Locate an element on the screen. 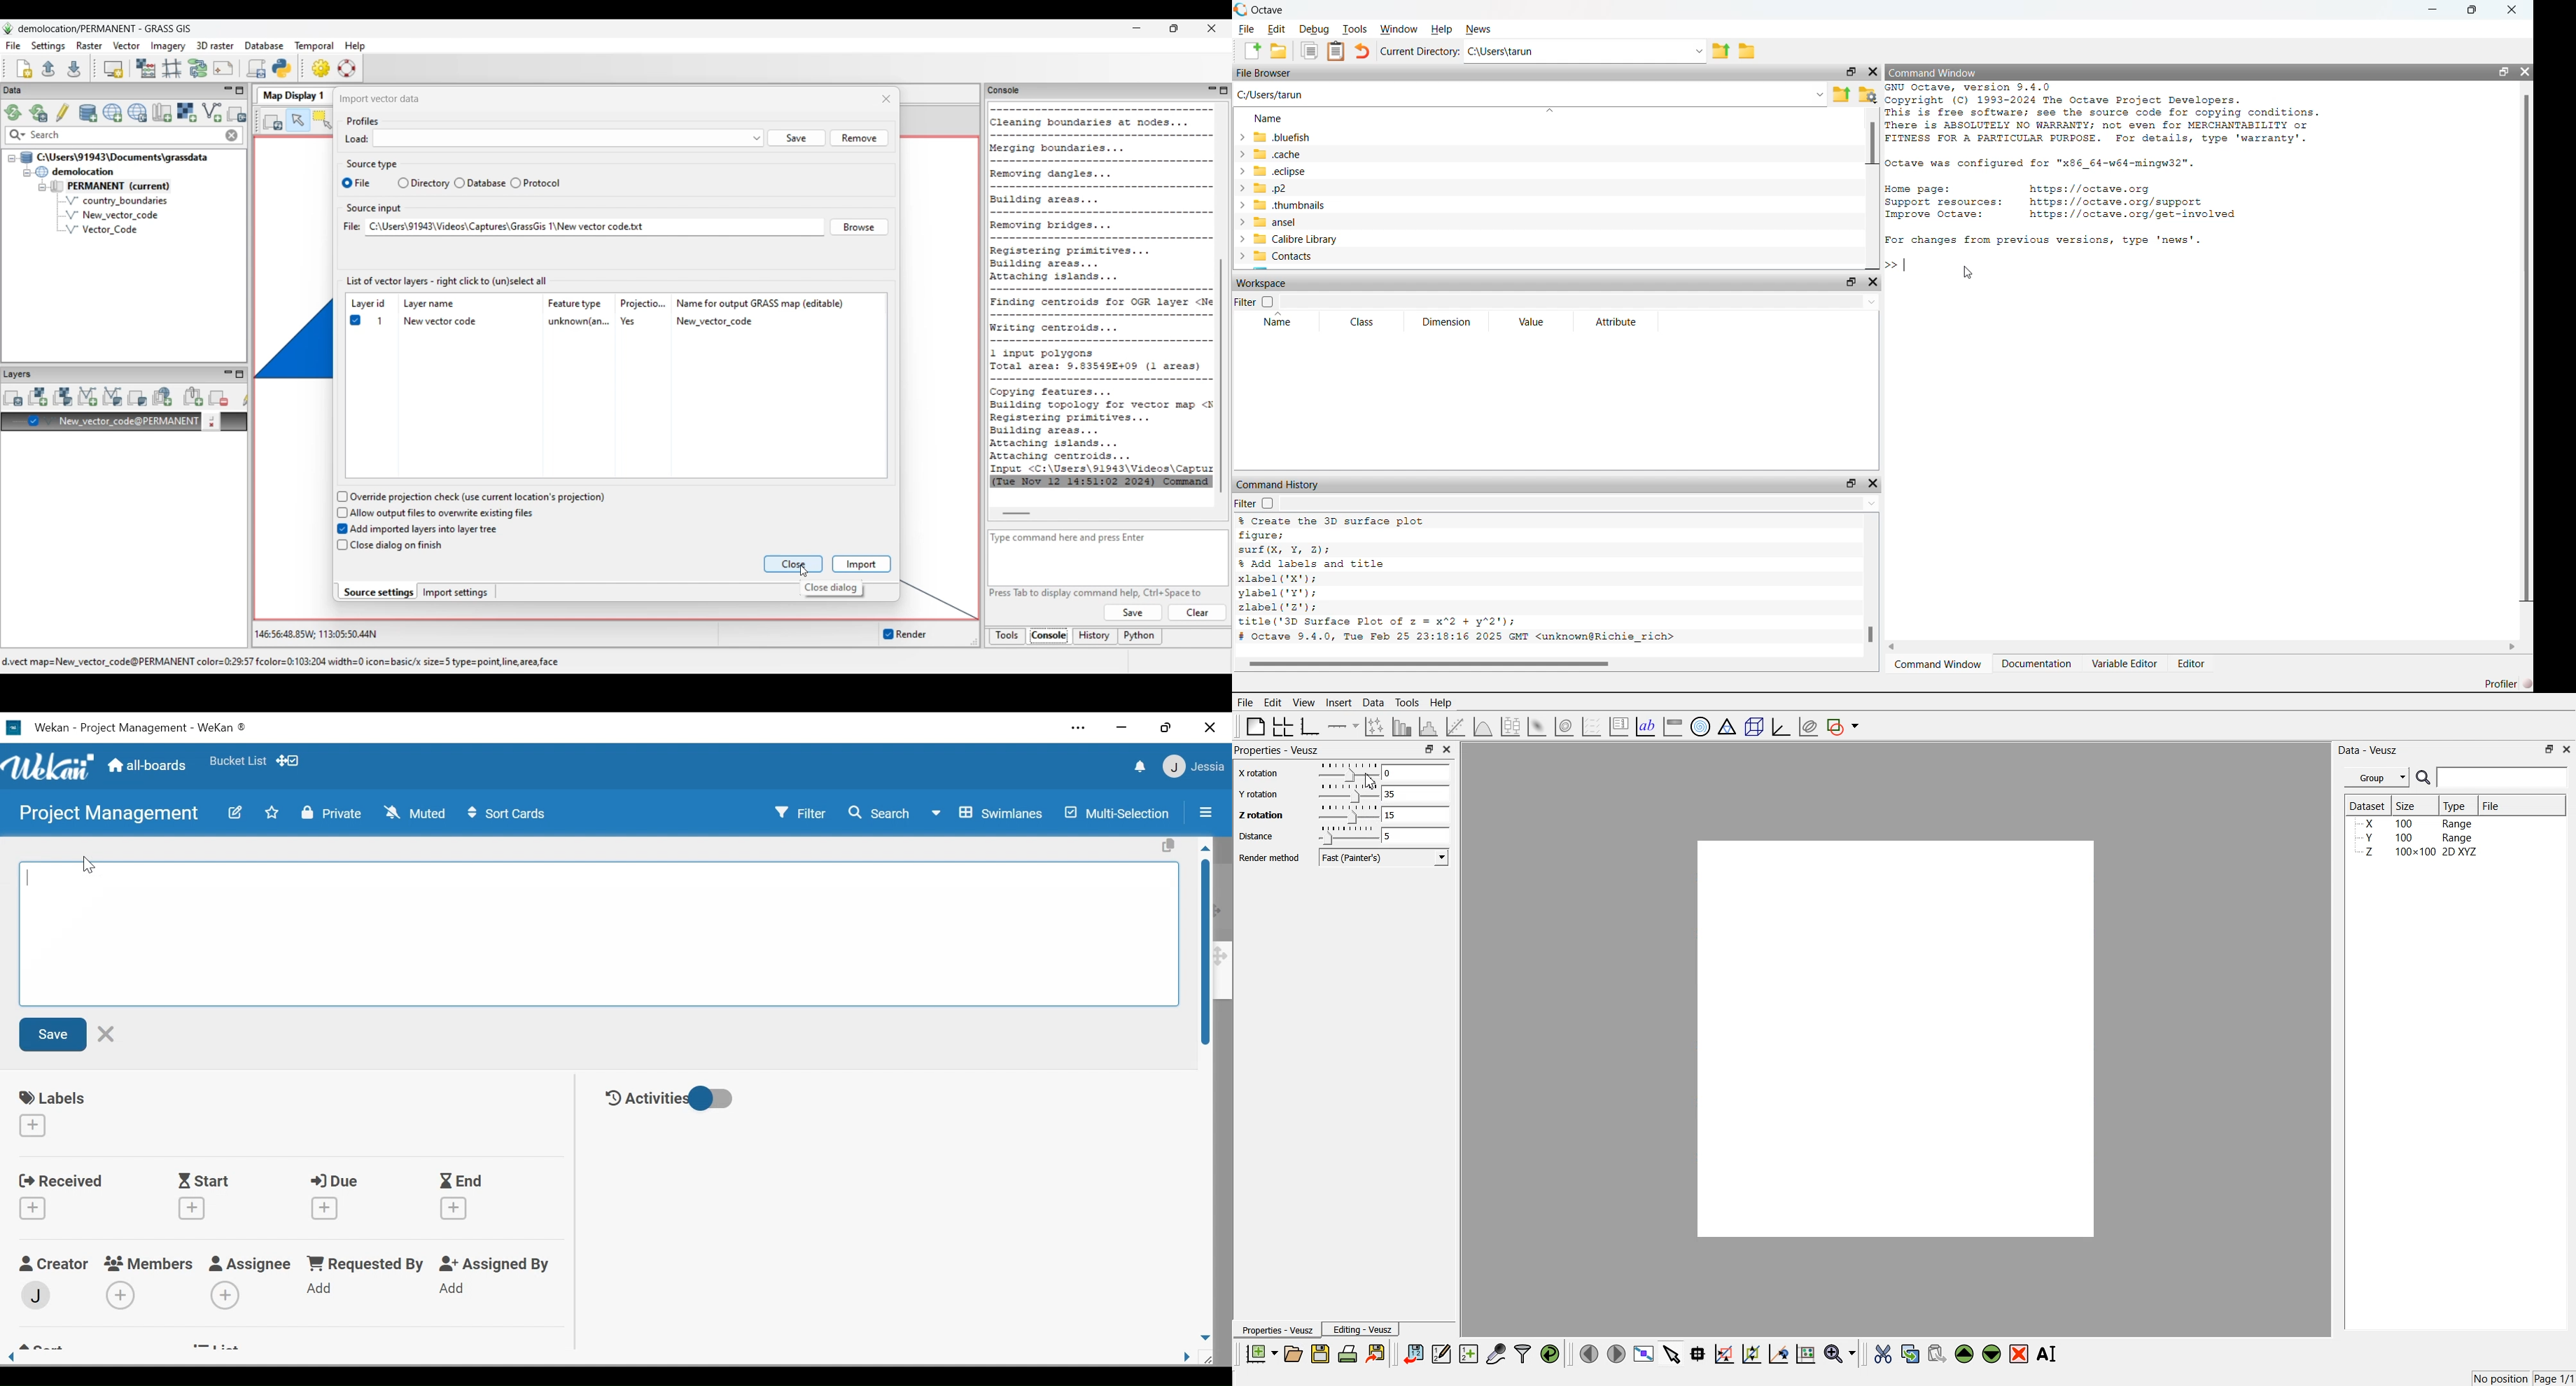  Search Bar is located at coordinates (2493, 777).